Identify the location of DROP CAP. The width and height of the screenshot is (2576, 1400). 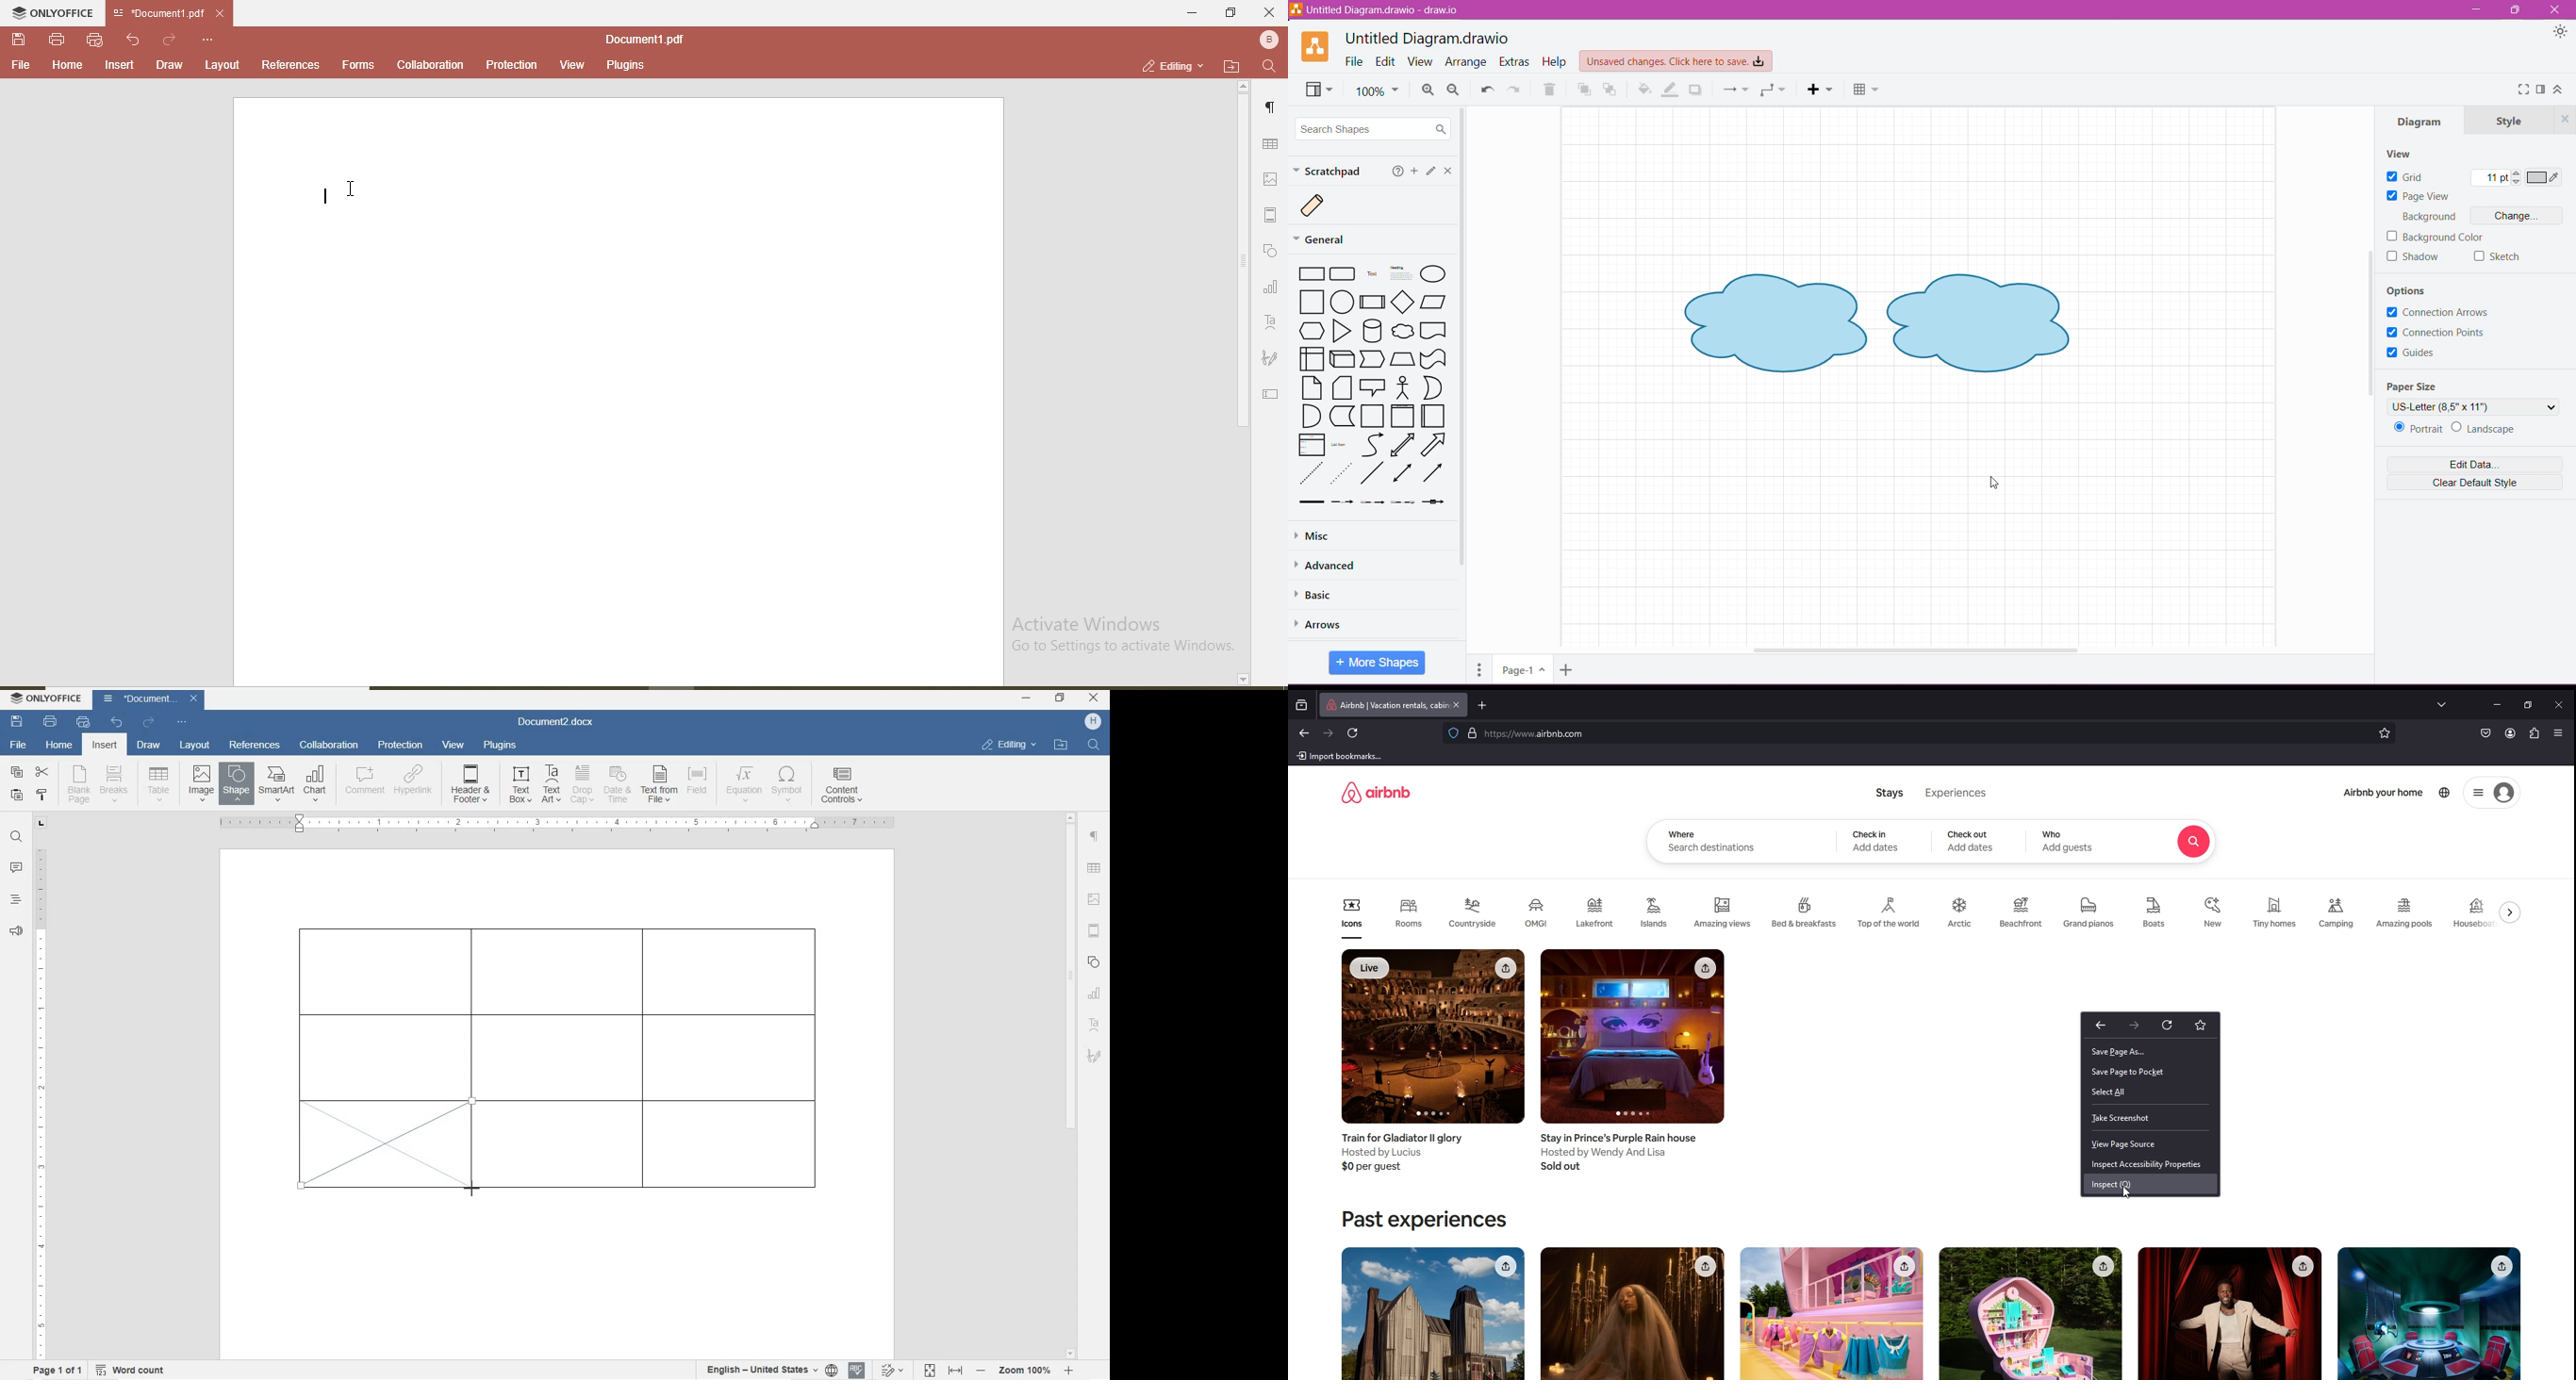
(584, 786).